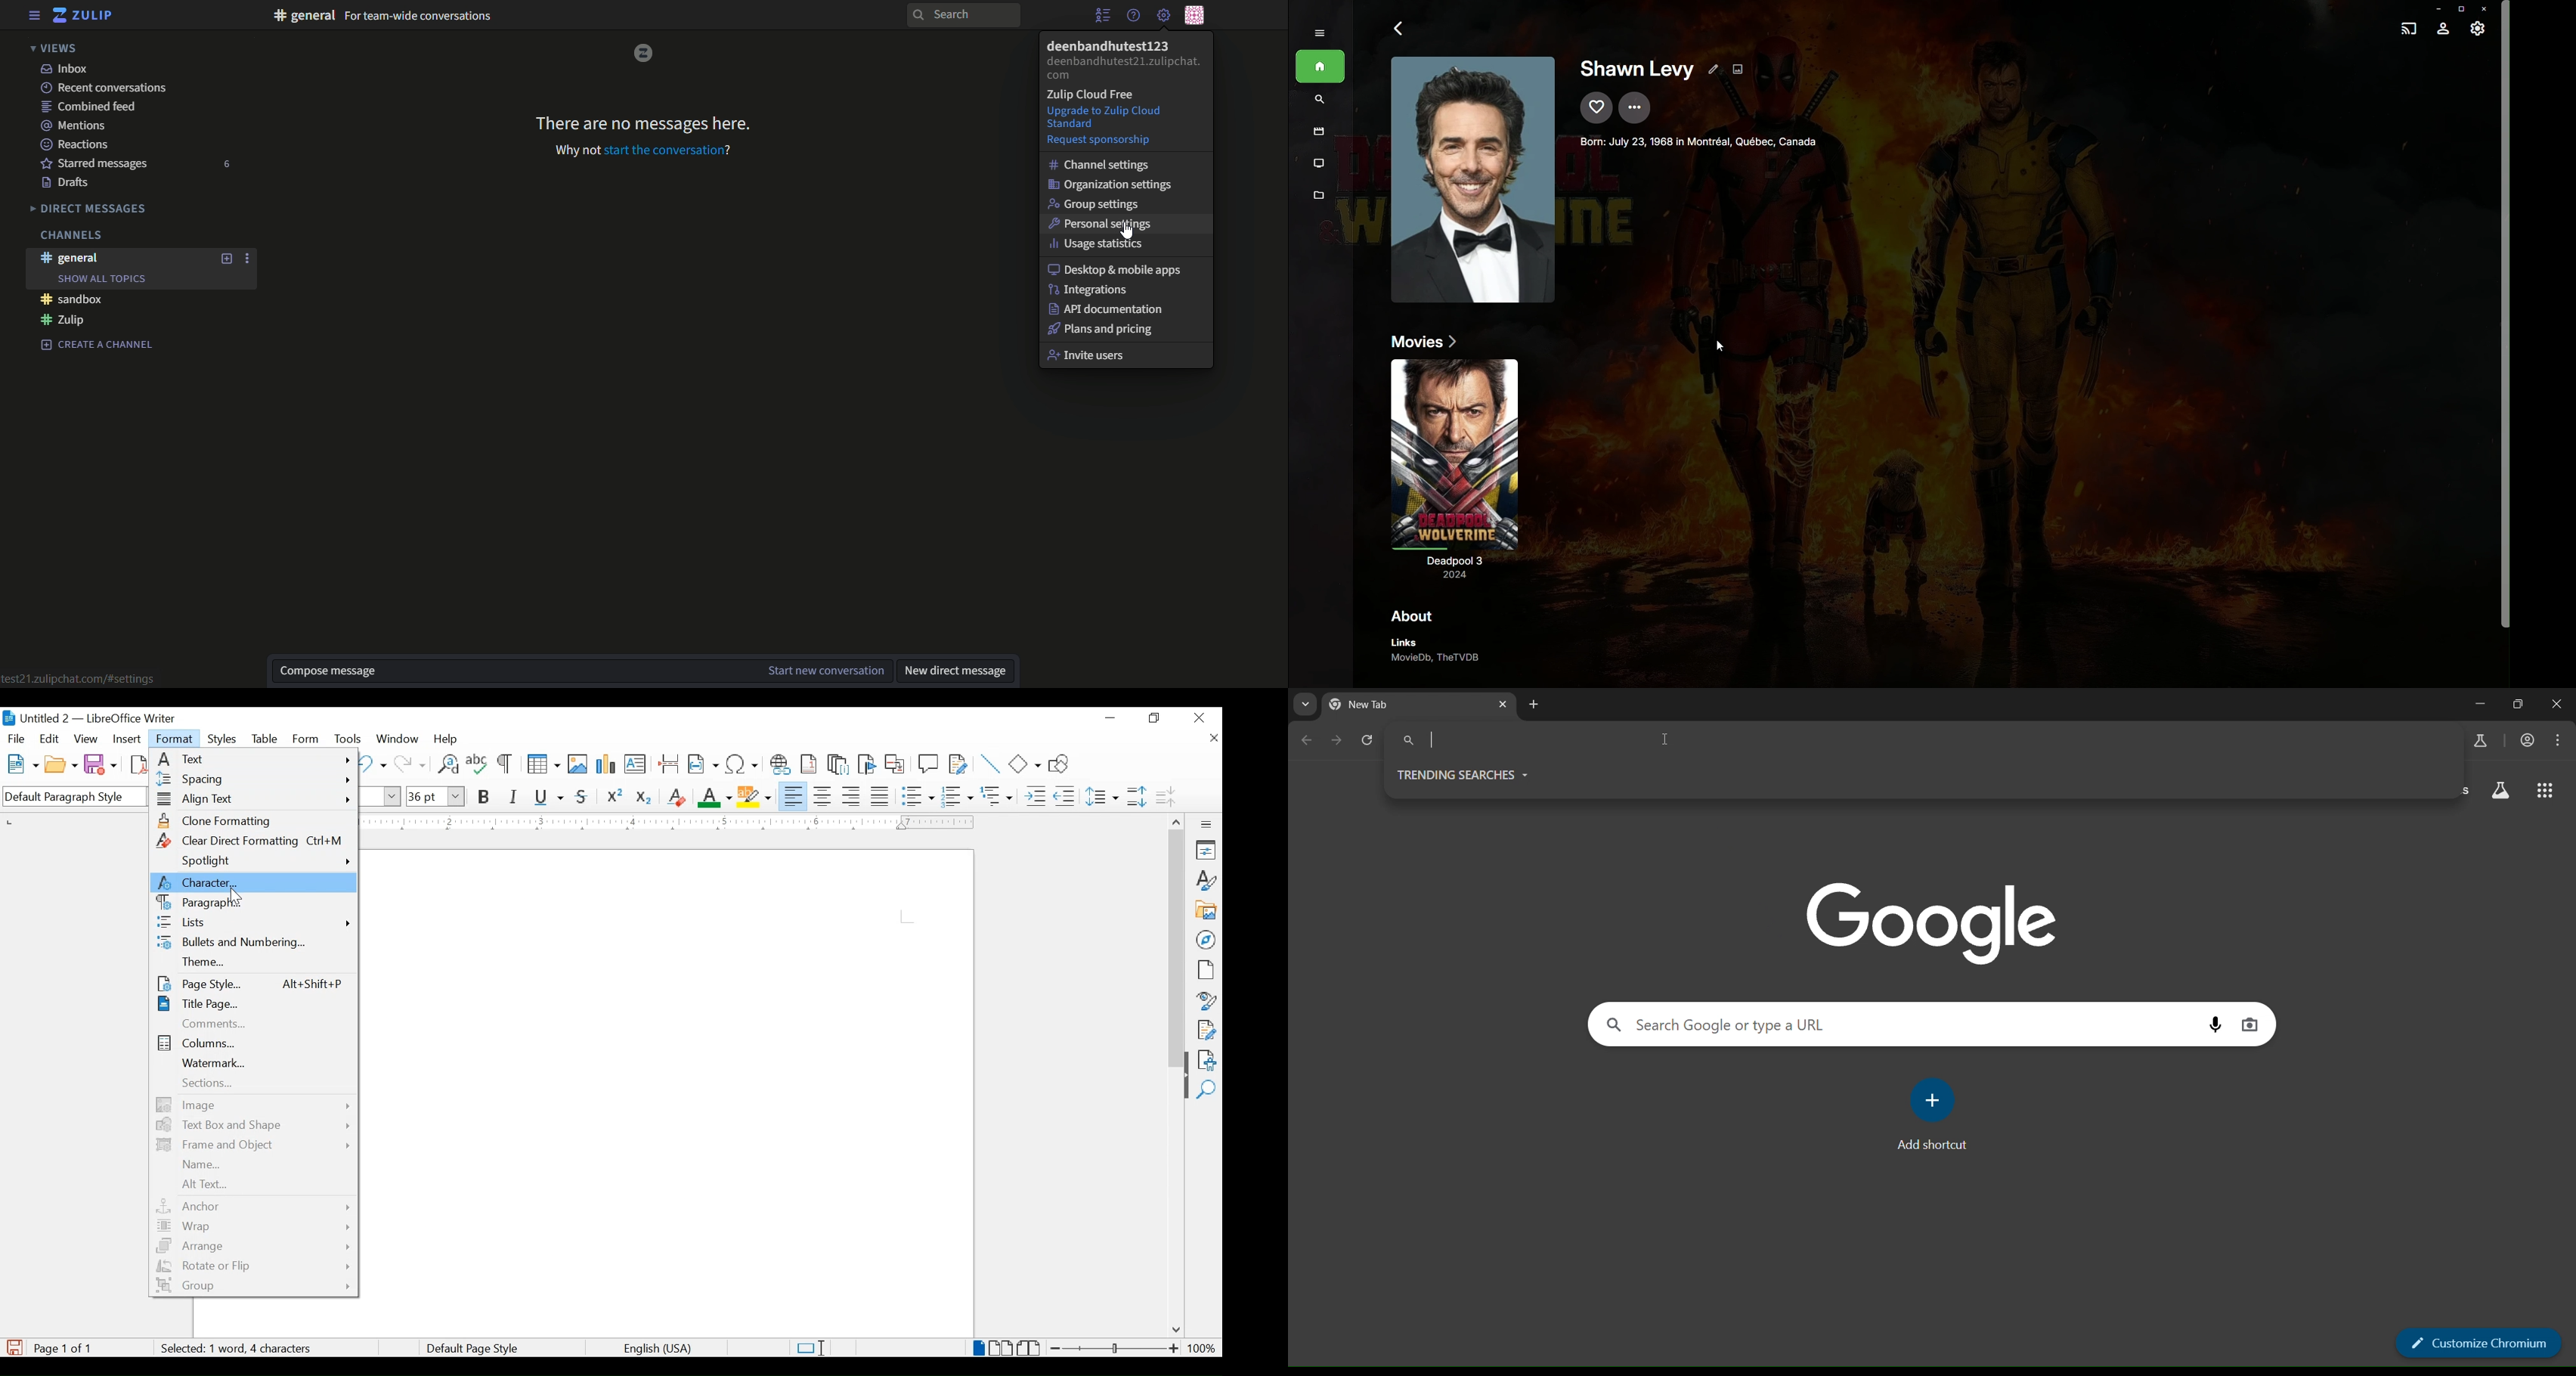 Image resolution: width=2576 pixels, height=1400 pixels. I want to click on start new conversation, so click(828, 671).